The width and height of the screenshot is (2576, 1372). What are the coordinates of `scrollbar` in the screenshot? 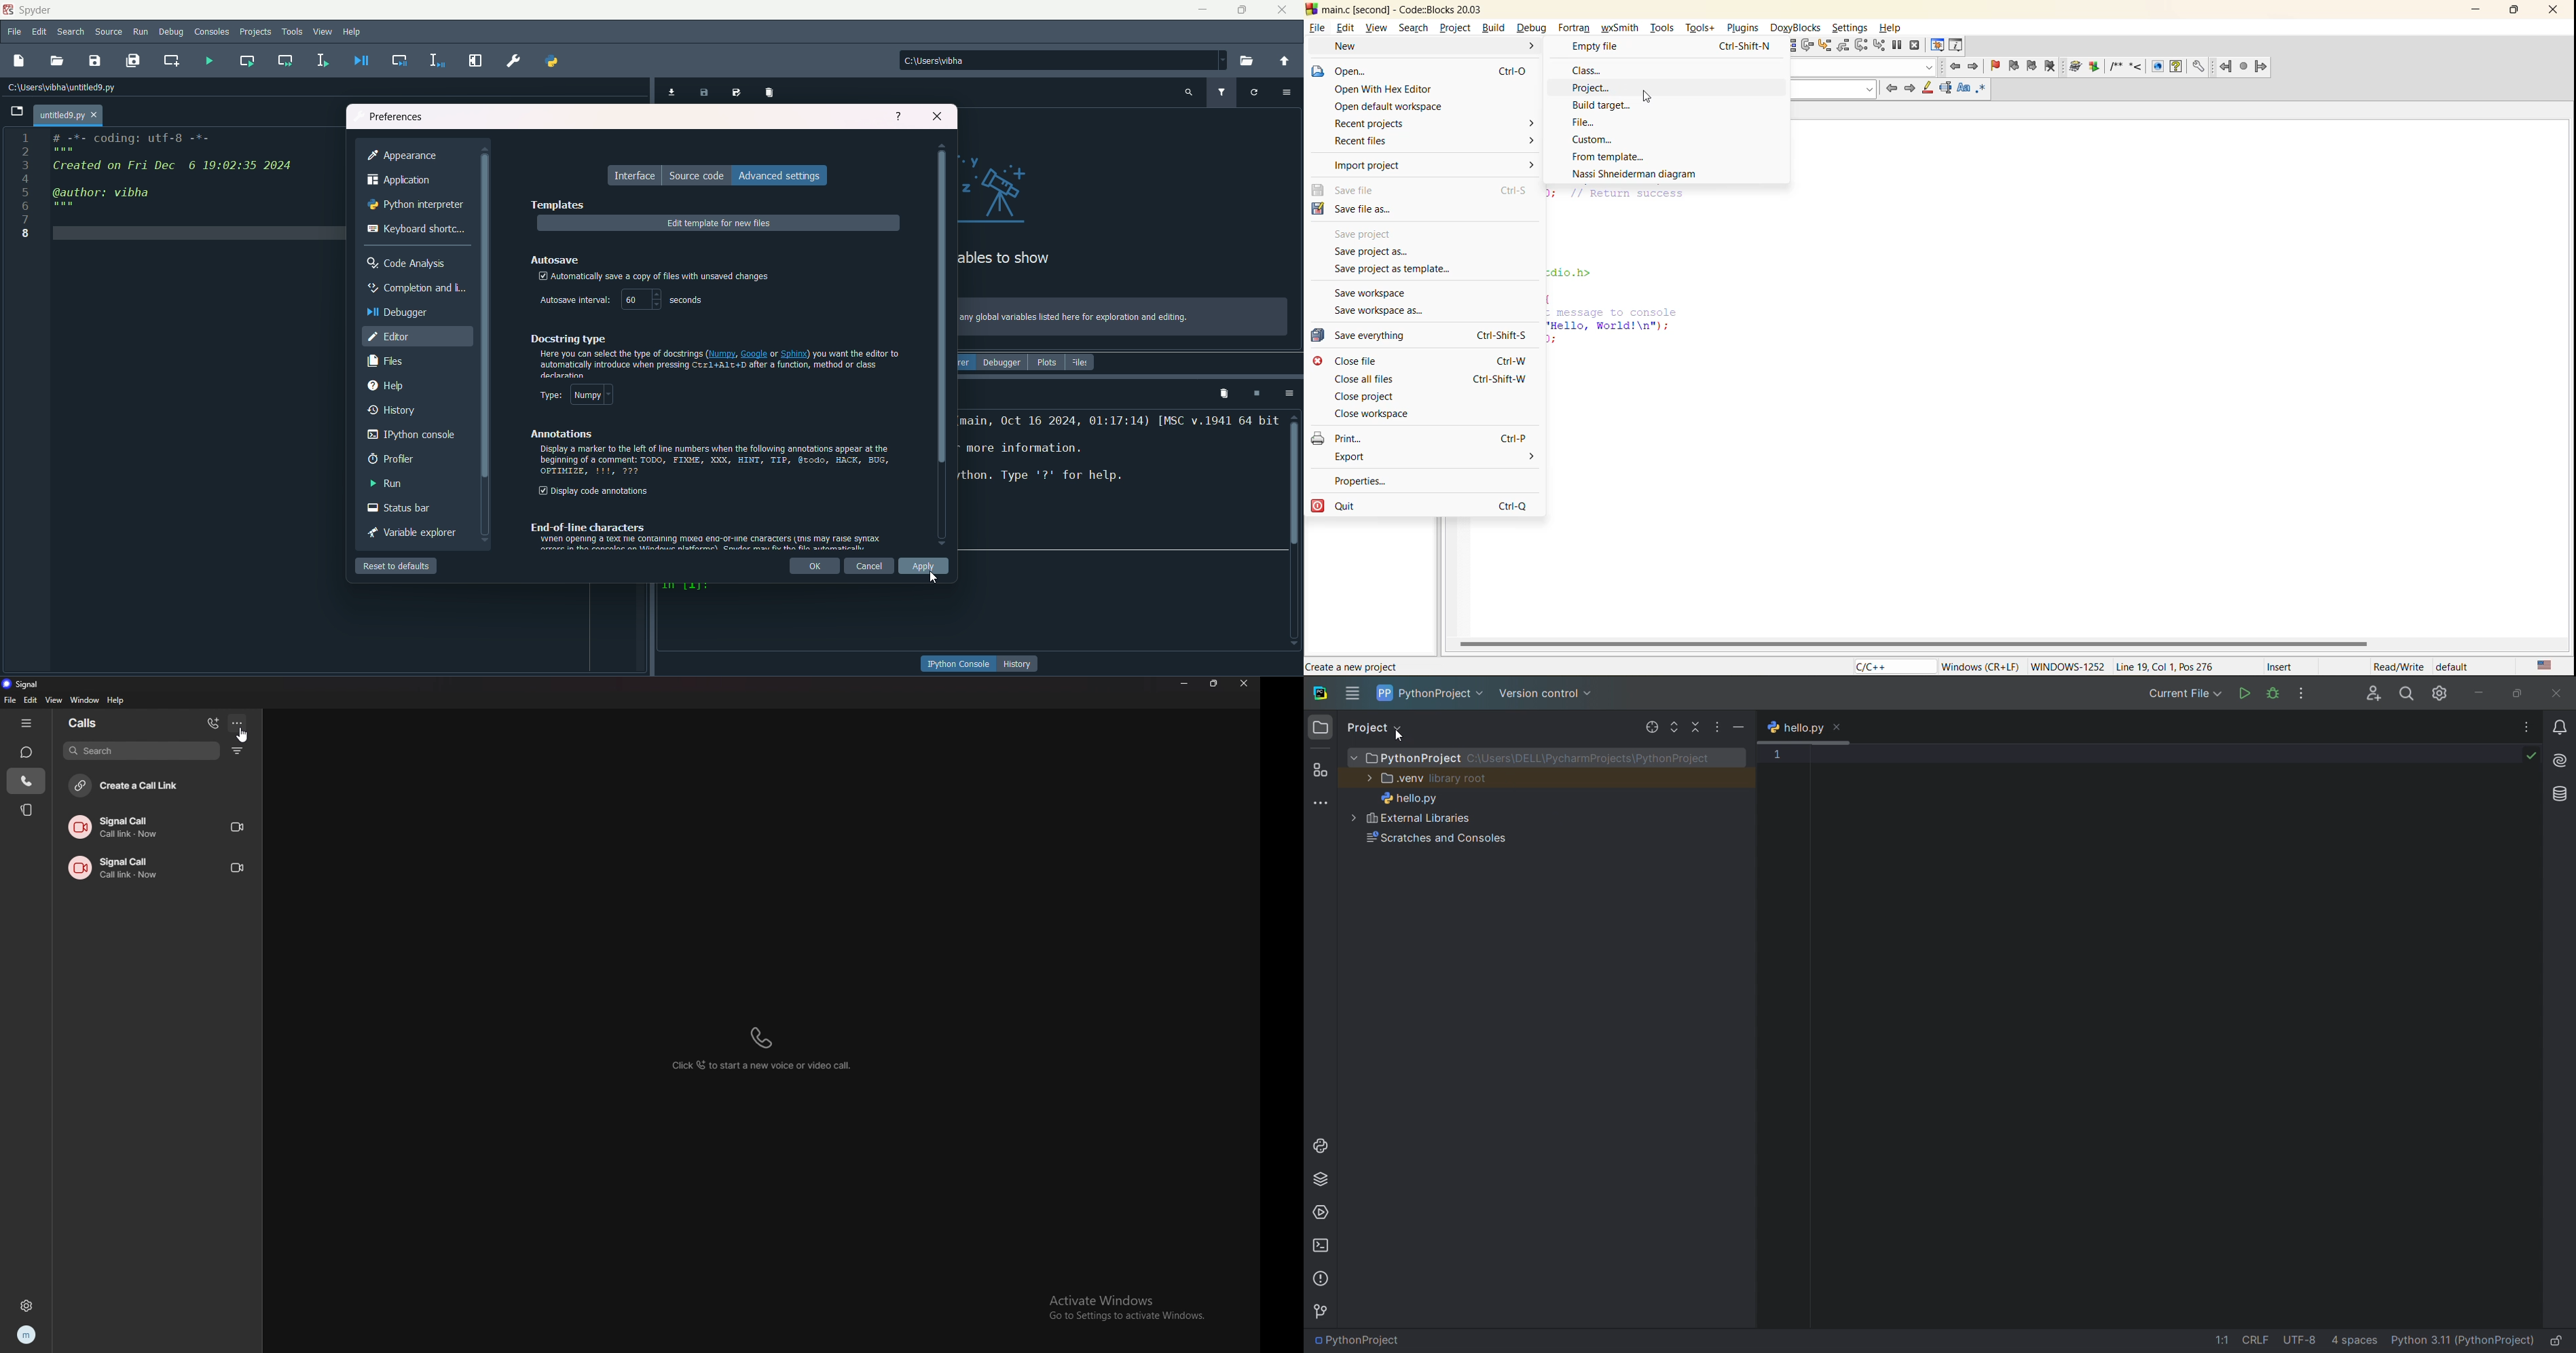 It's located at (942, 325).